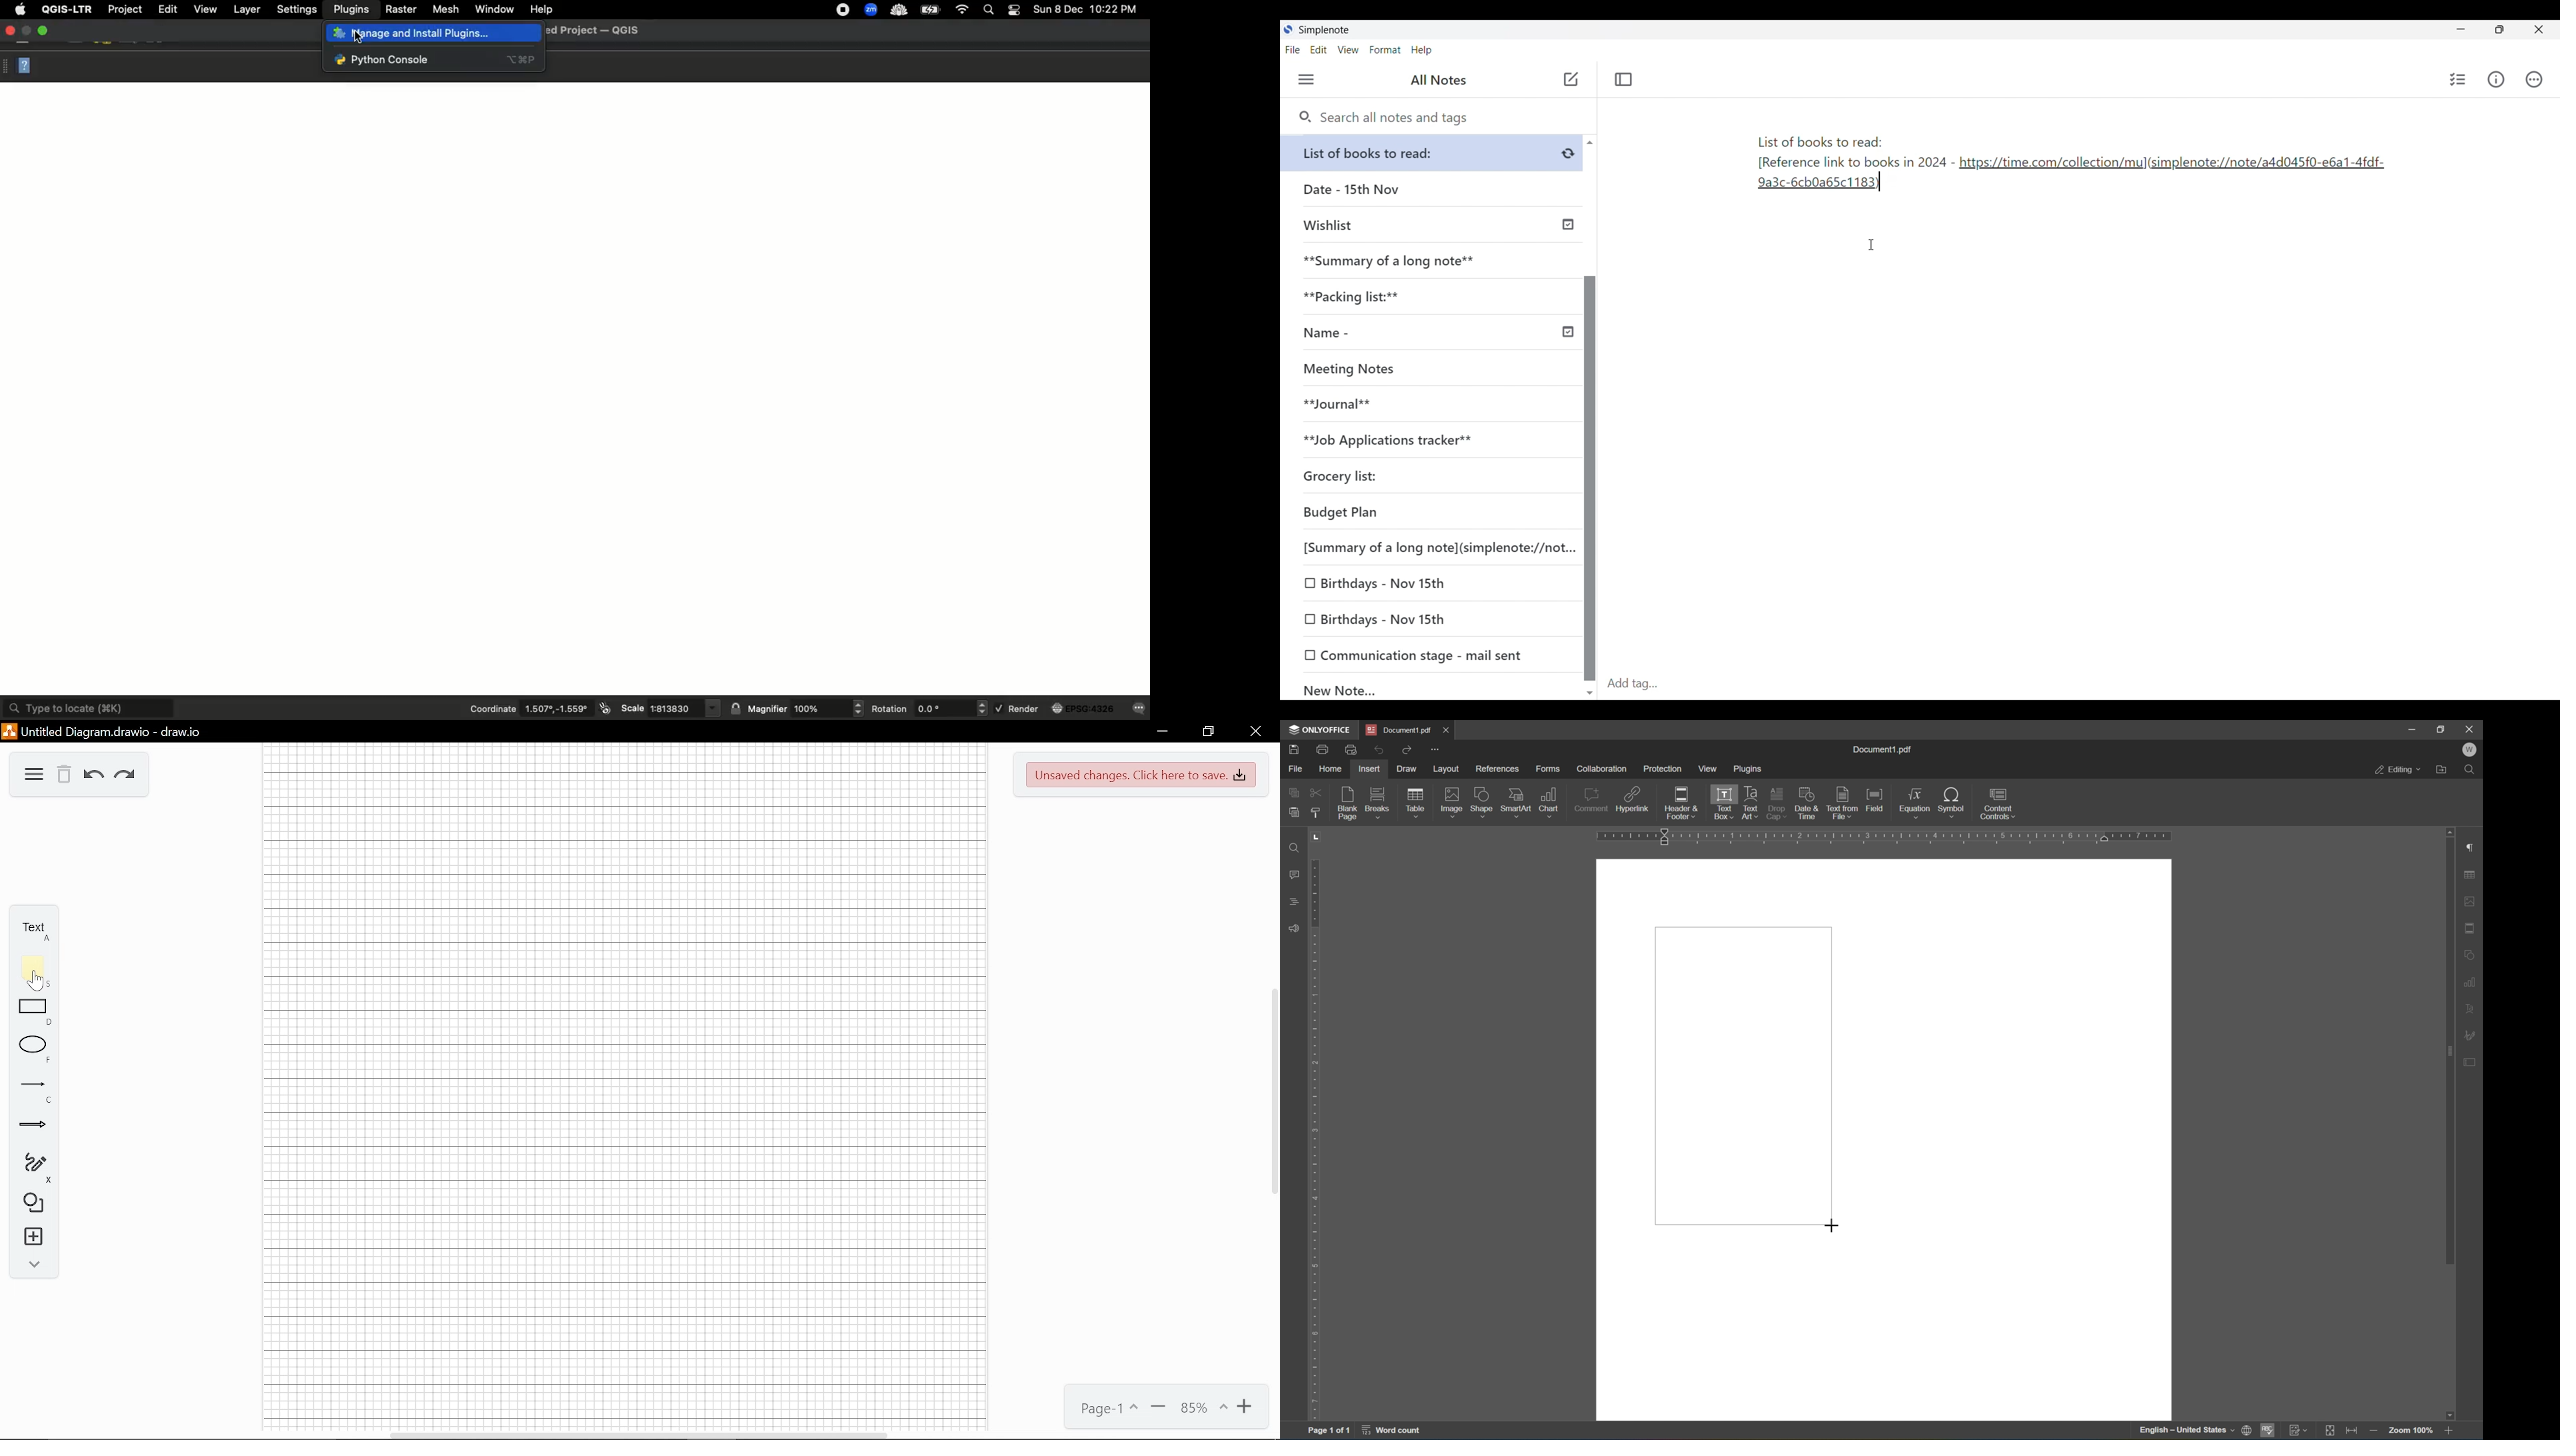  I want to click on Minimize, so click(1160, 733).